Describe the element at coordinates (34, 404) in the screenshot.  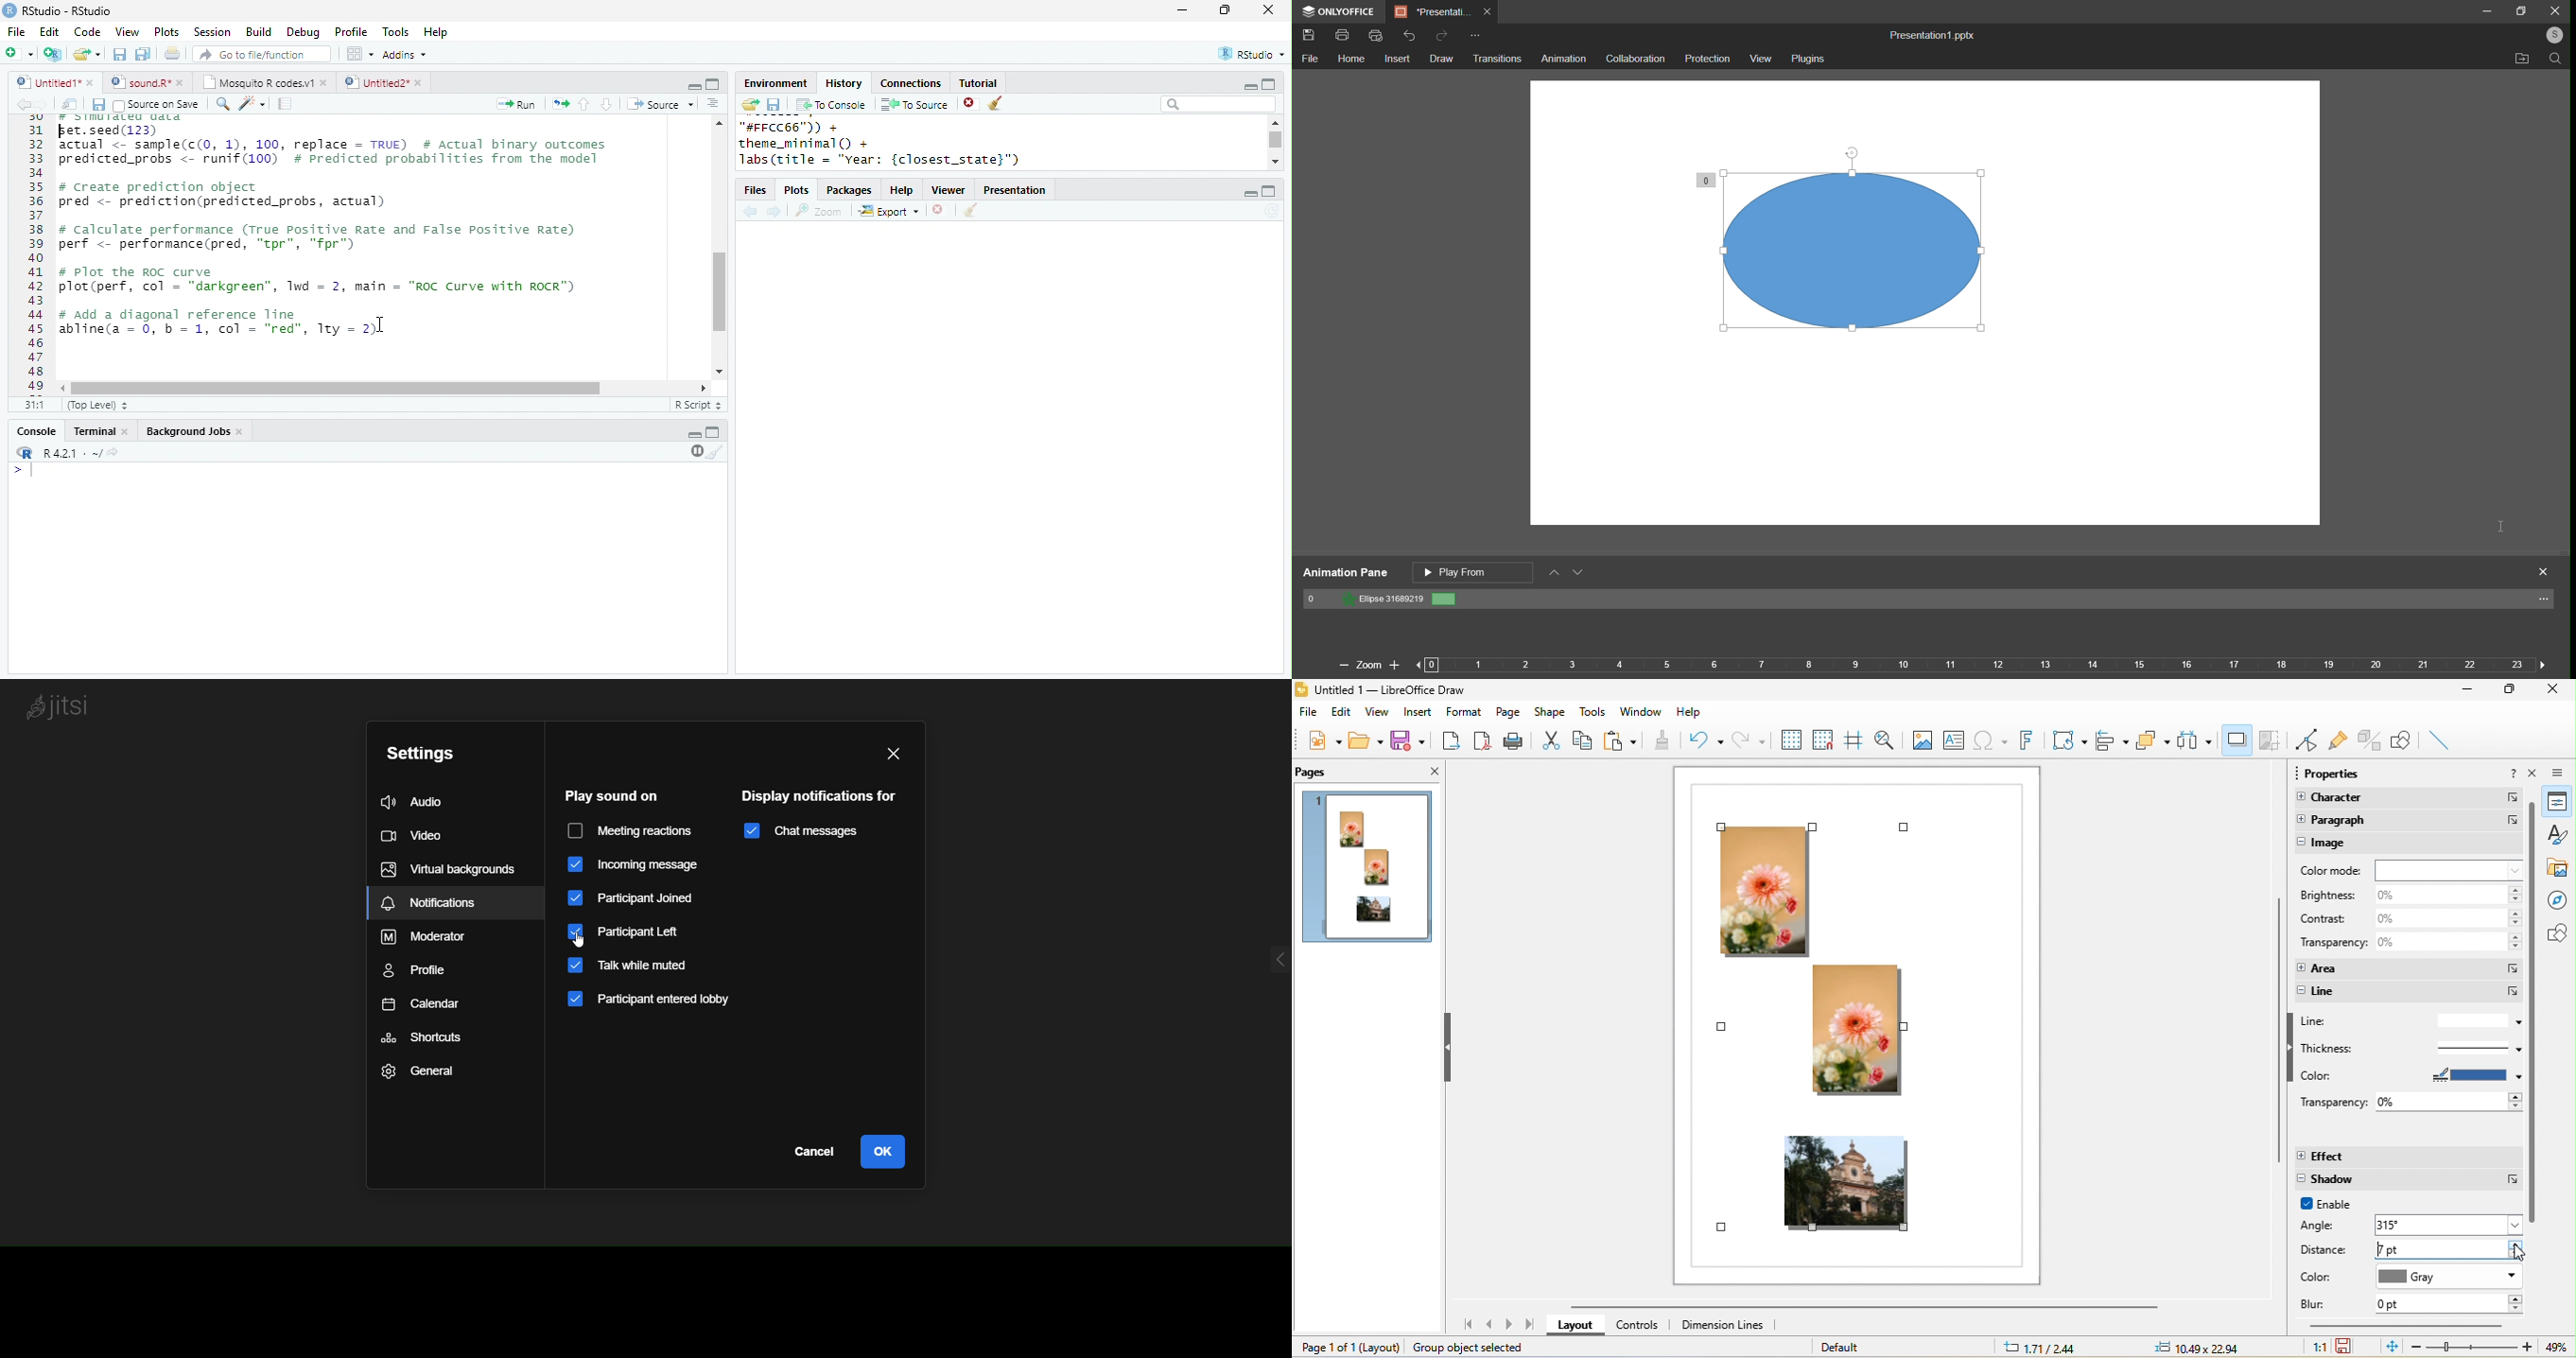
I see `31:1` at that location.